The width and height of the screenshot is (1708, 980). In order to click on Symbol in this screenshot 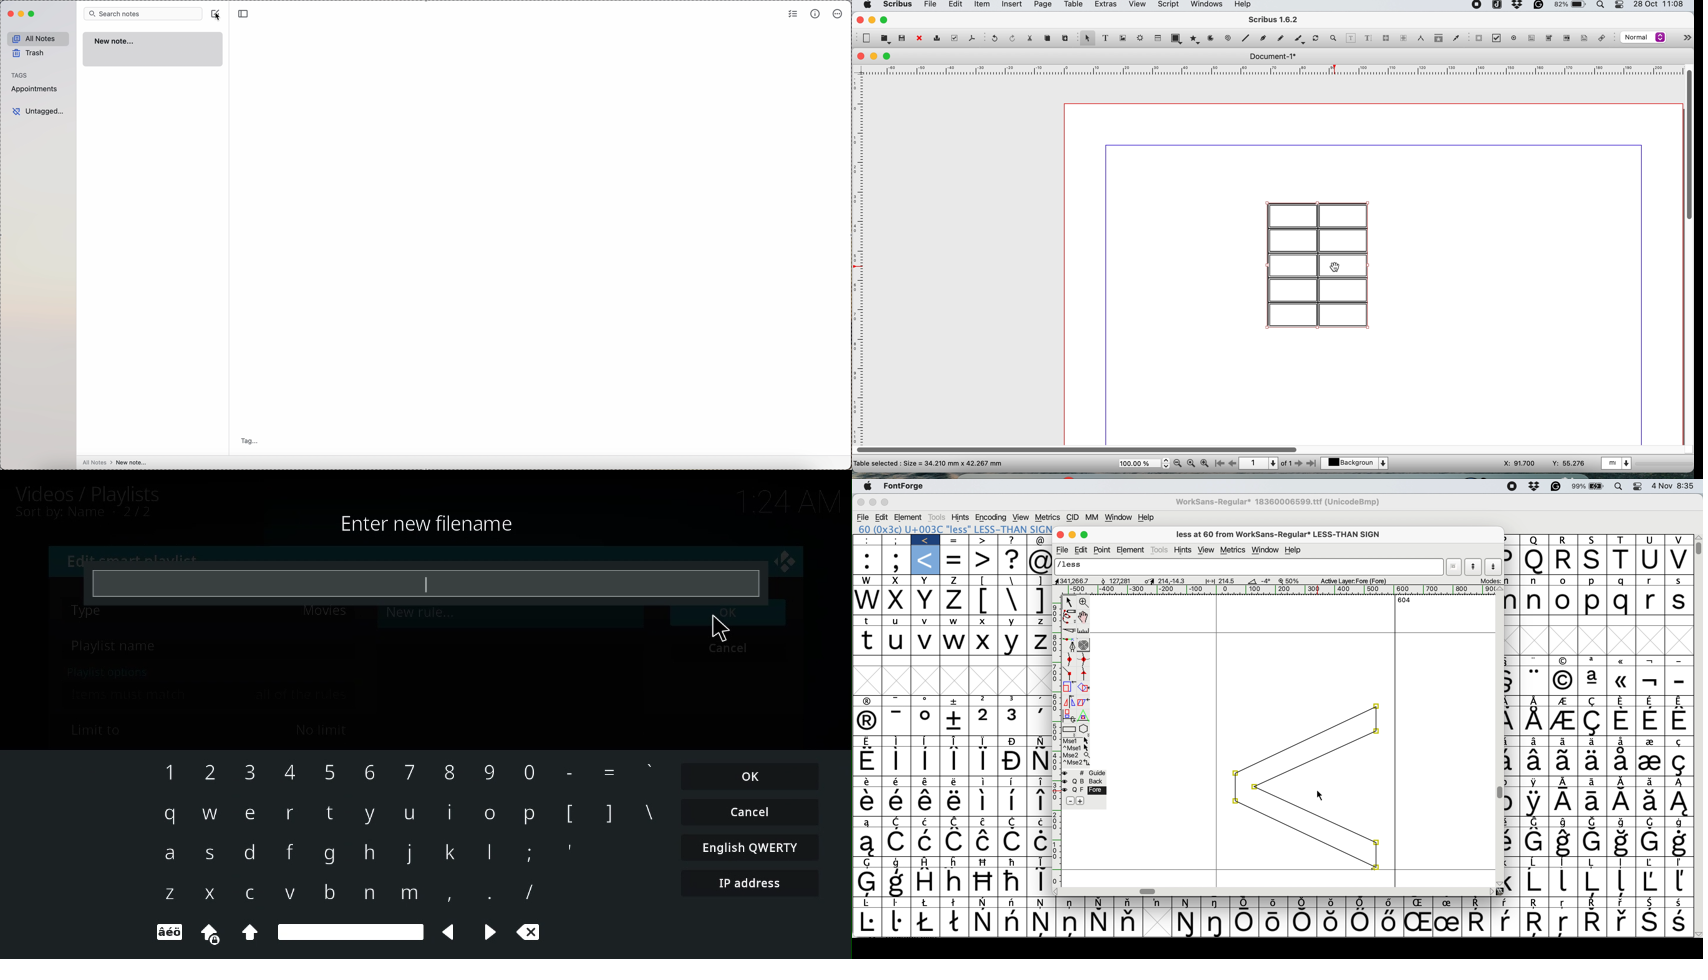, I will do `click(1566, 660)`.